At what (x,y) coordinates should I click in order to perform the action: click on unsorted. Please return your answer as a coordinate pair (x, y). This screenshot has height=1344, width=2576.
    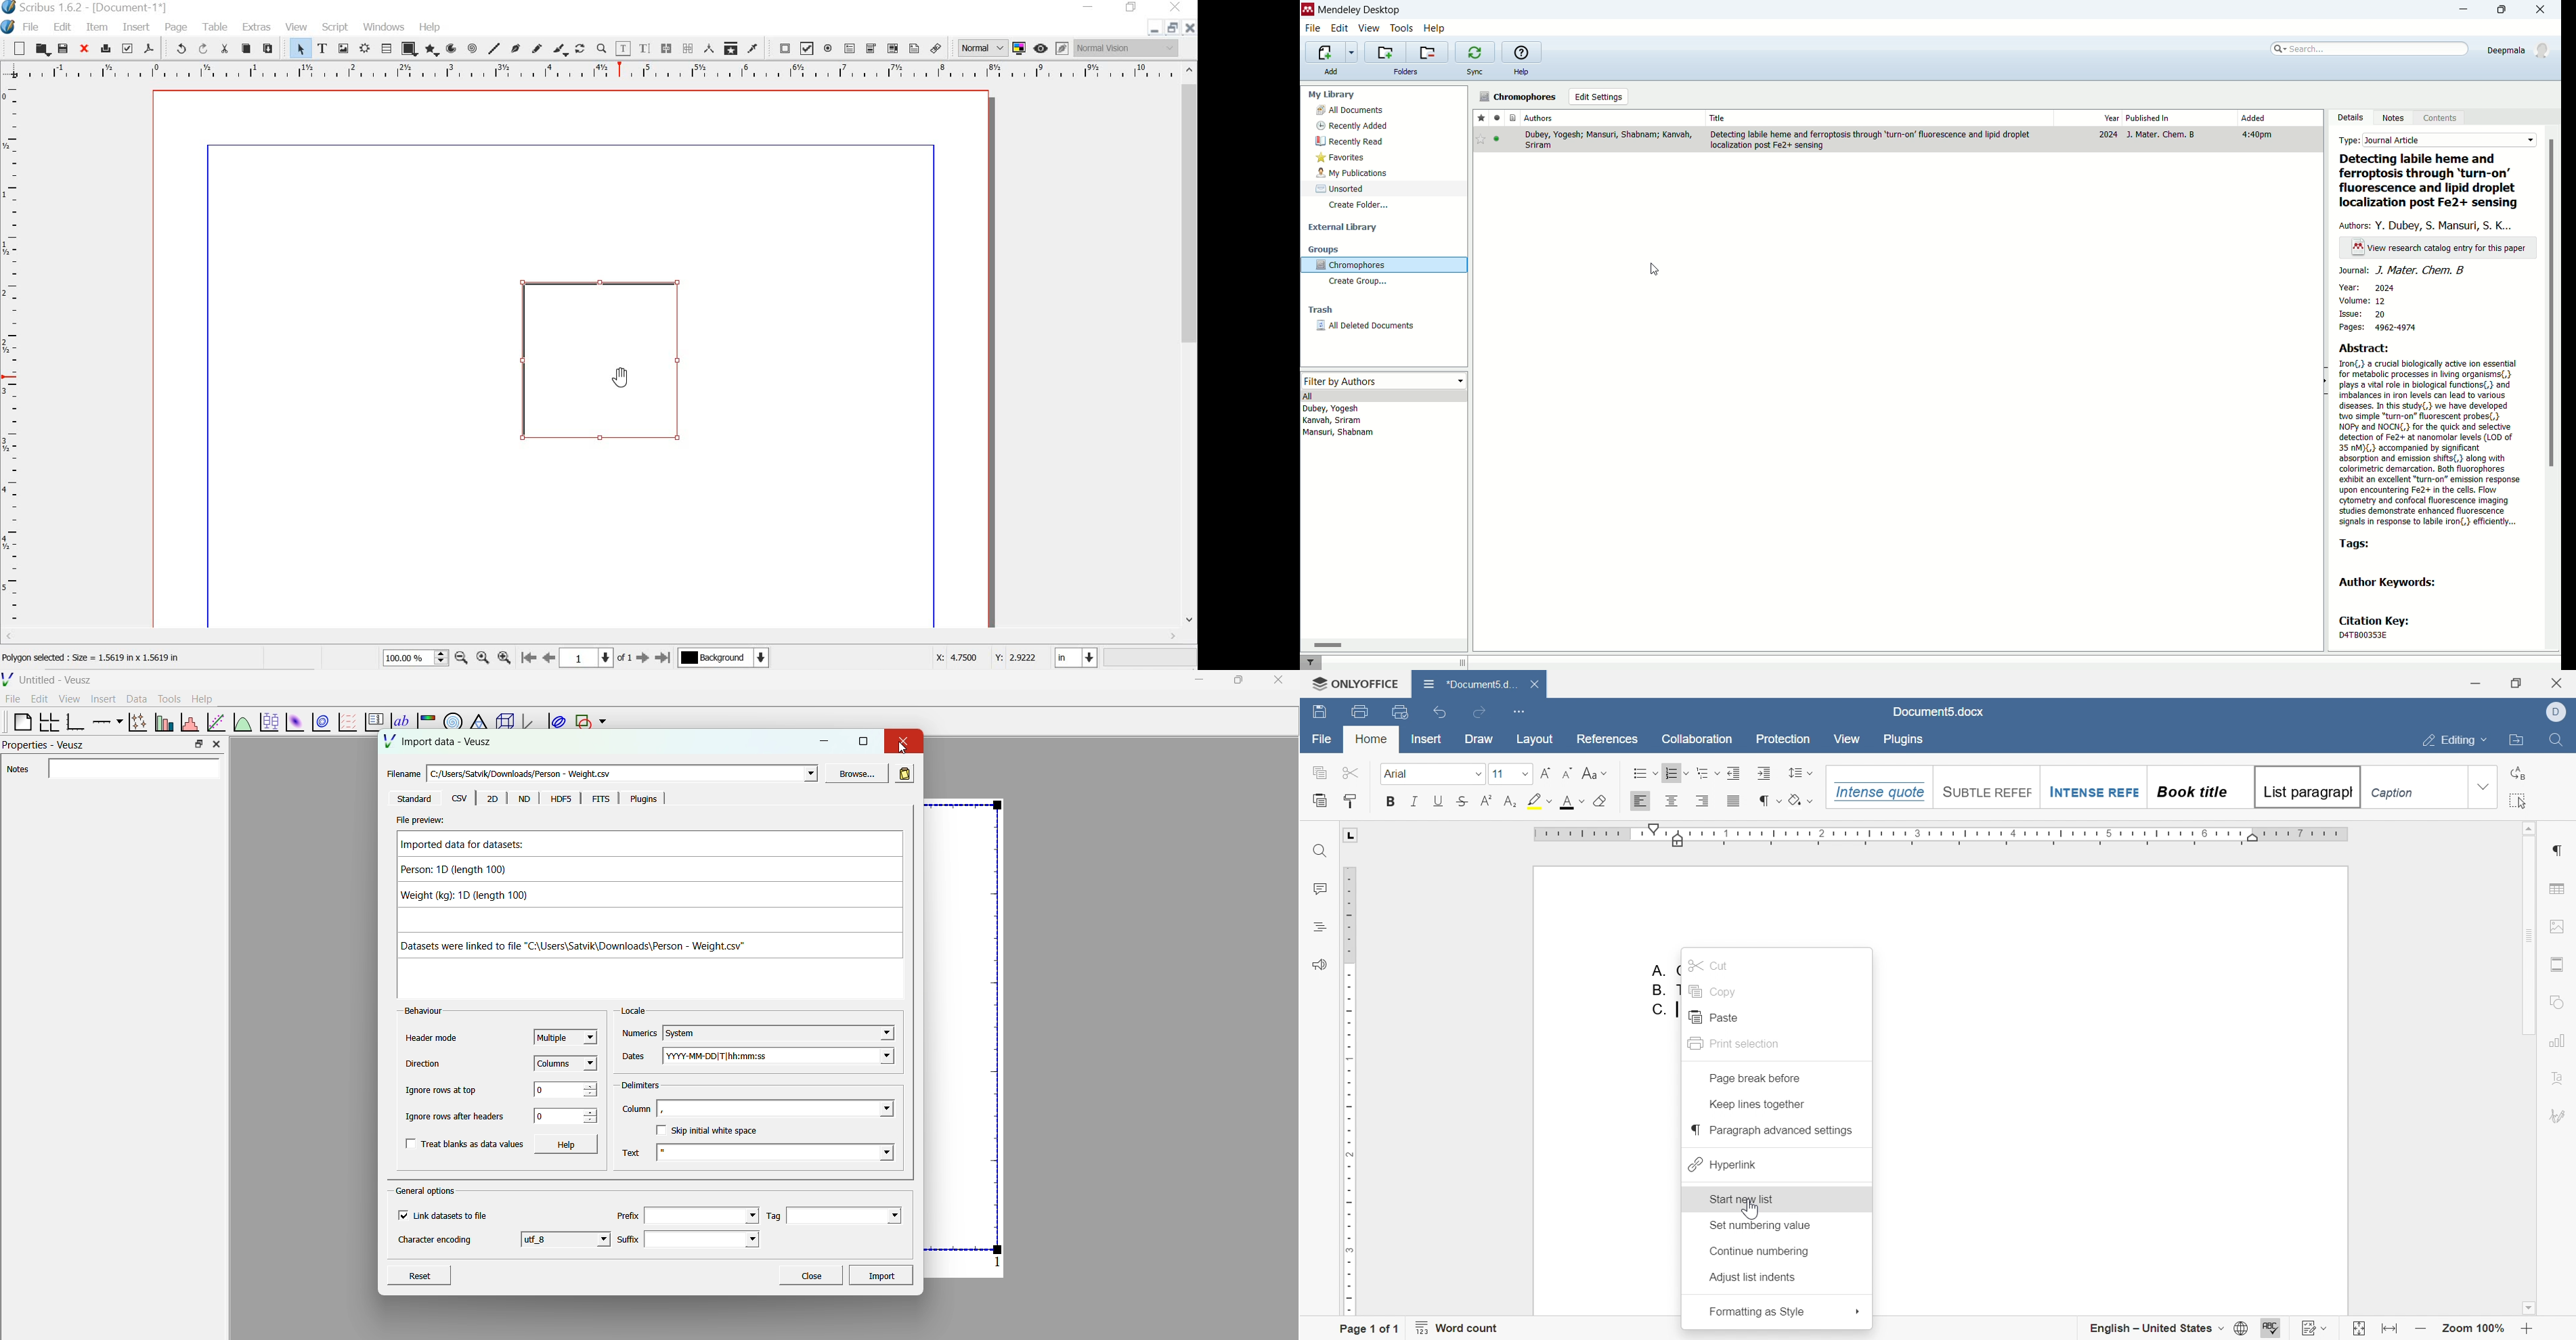
    Looking at the image, I should click on (1340, 189).